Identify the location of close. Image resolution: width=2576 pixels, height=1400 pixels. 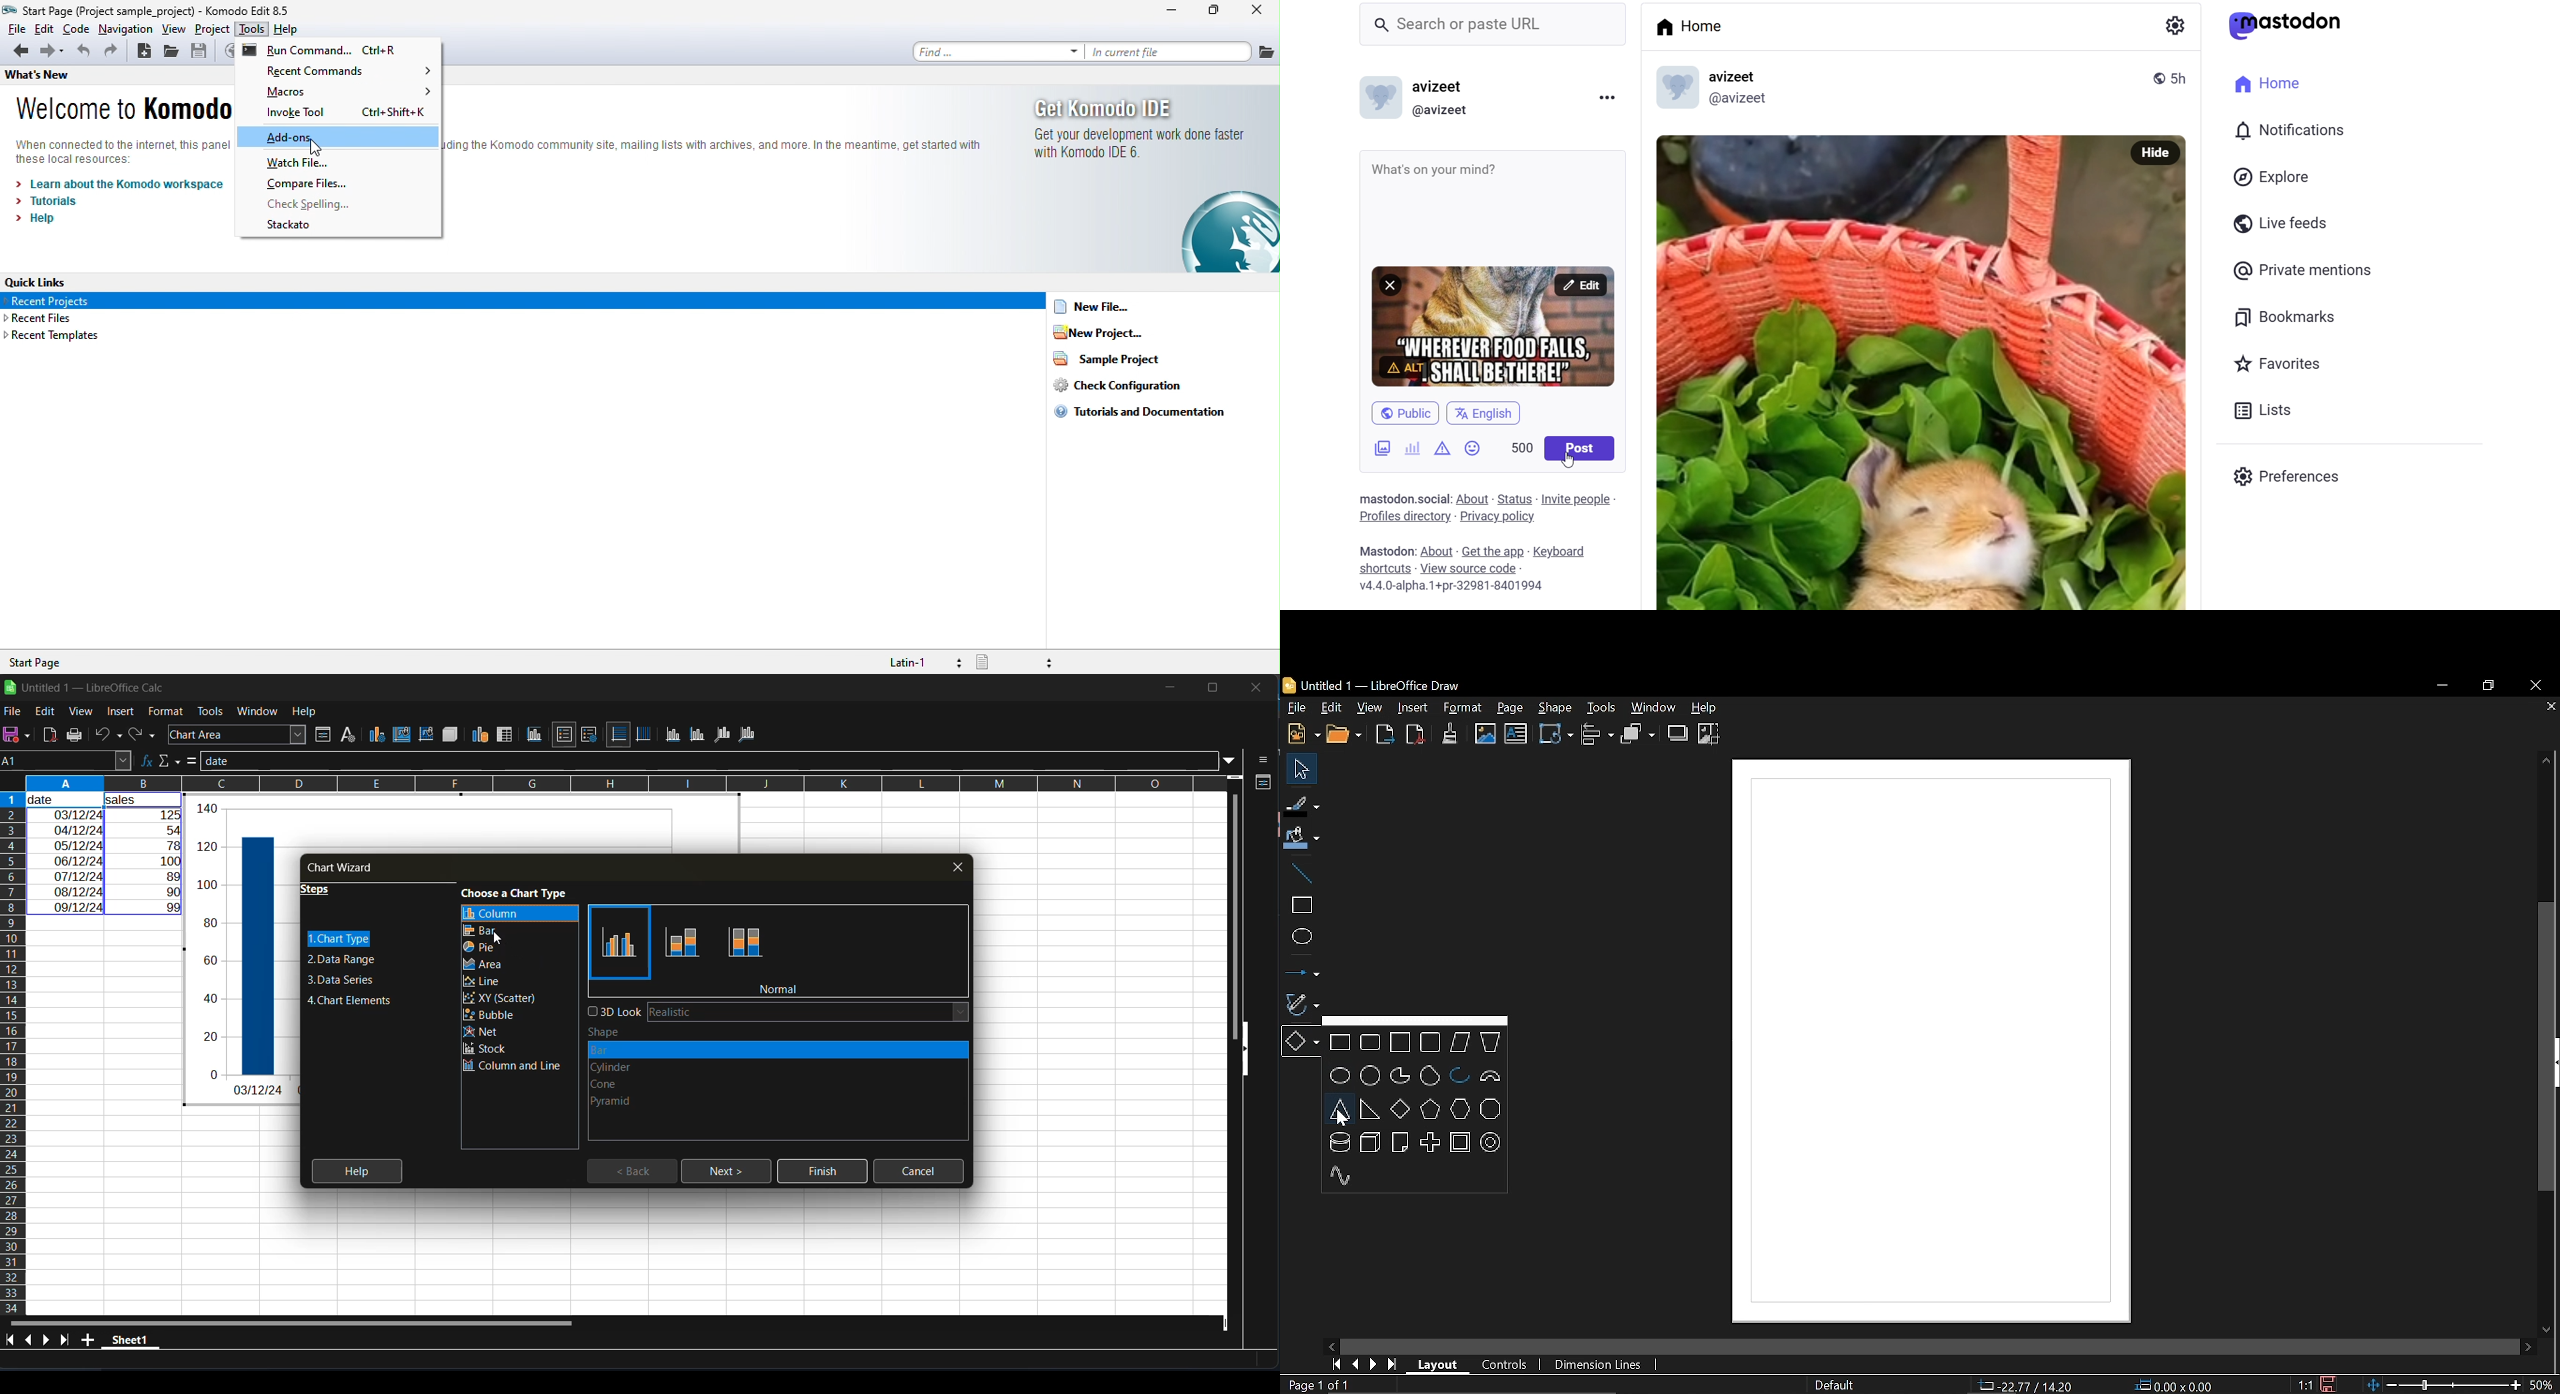
(1256, 687).